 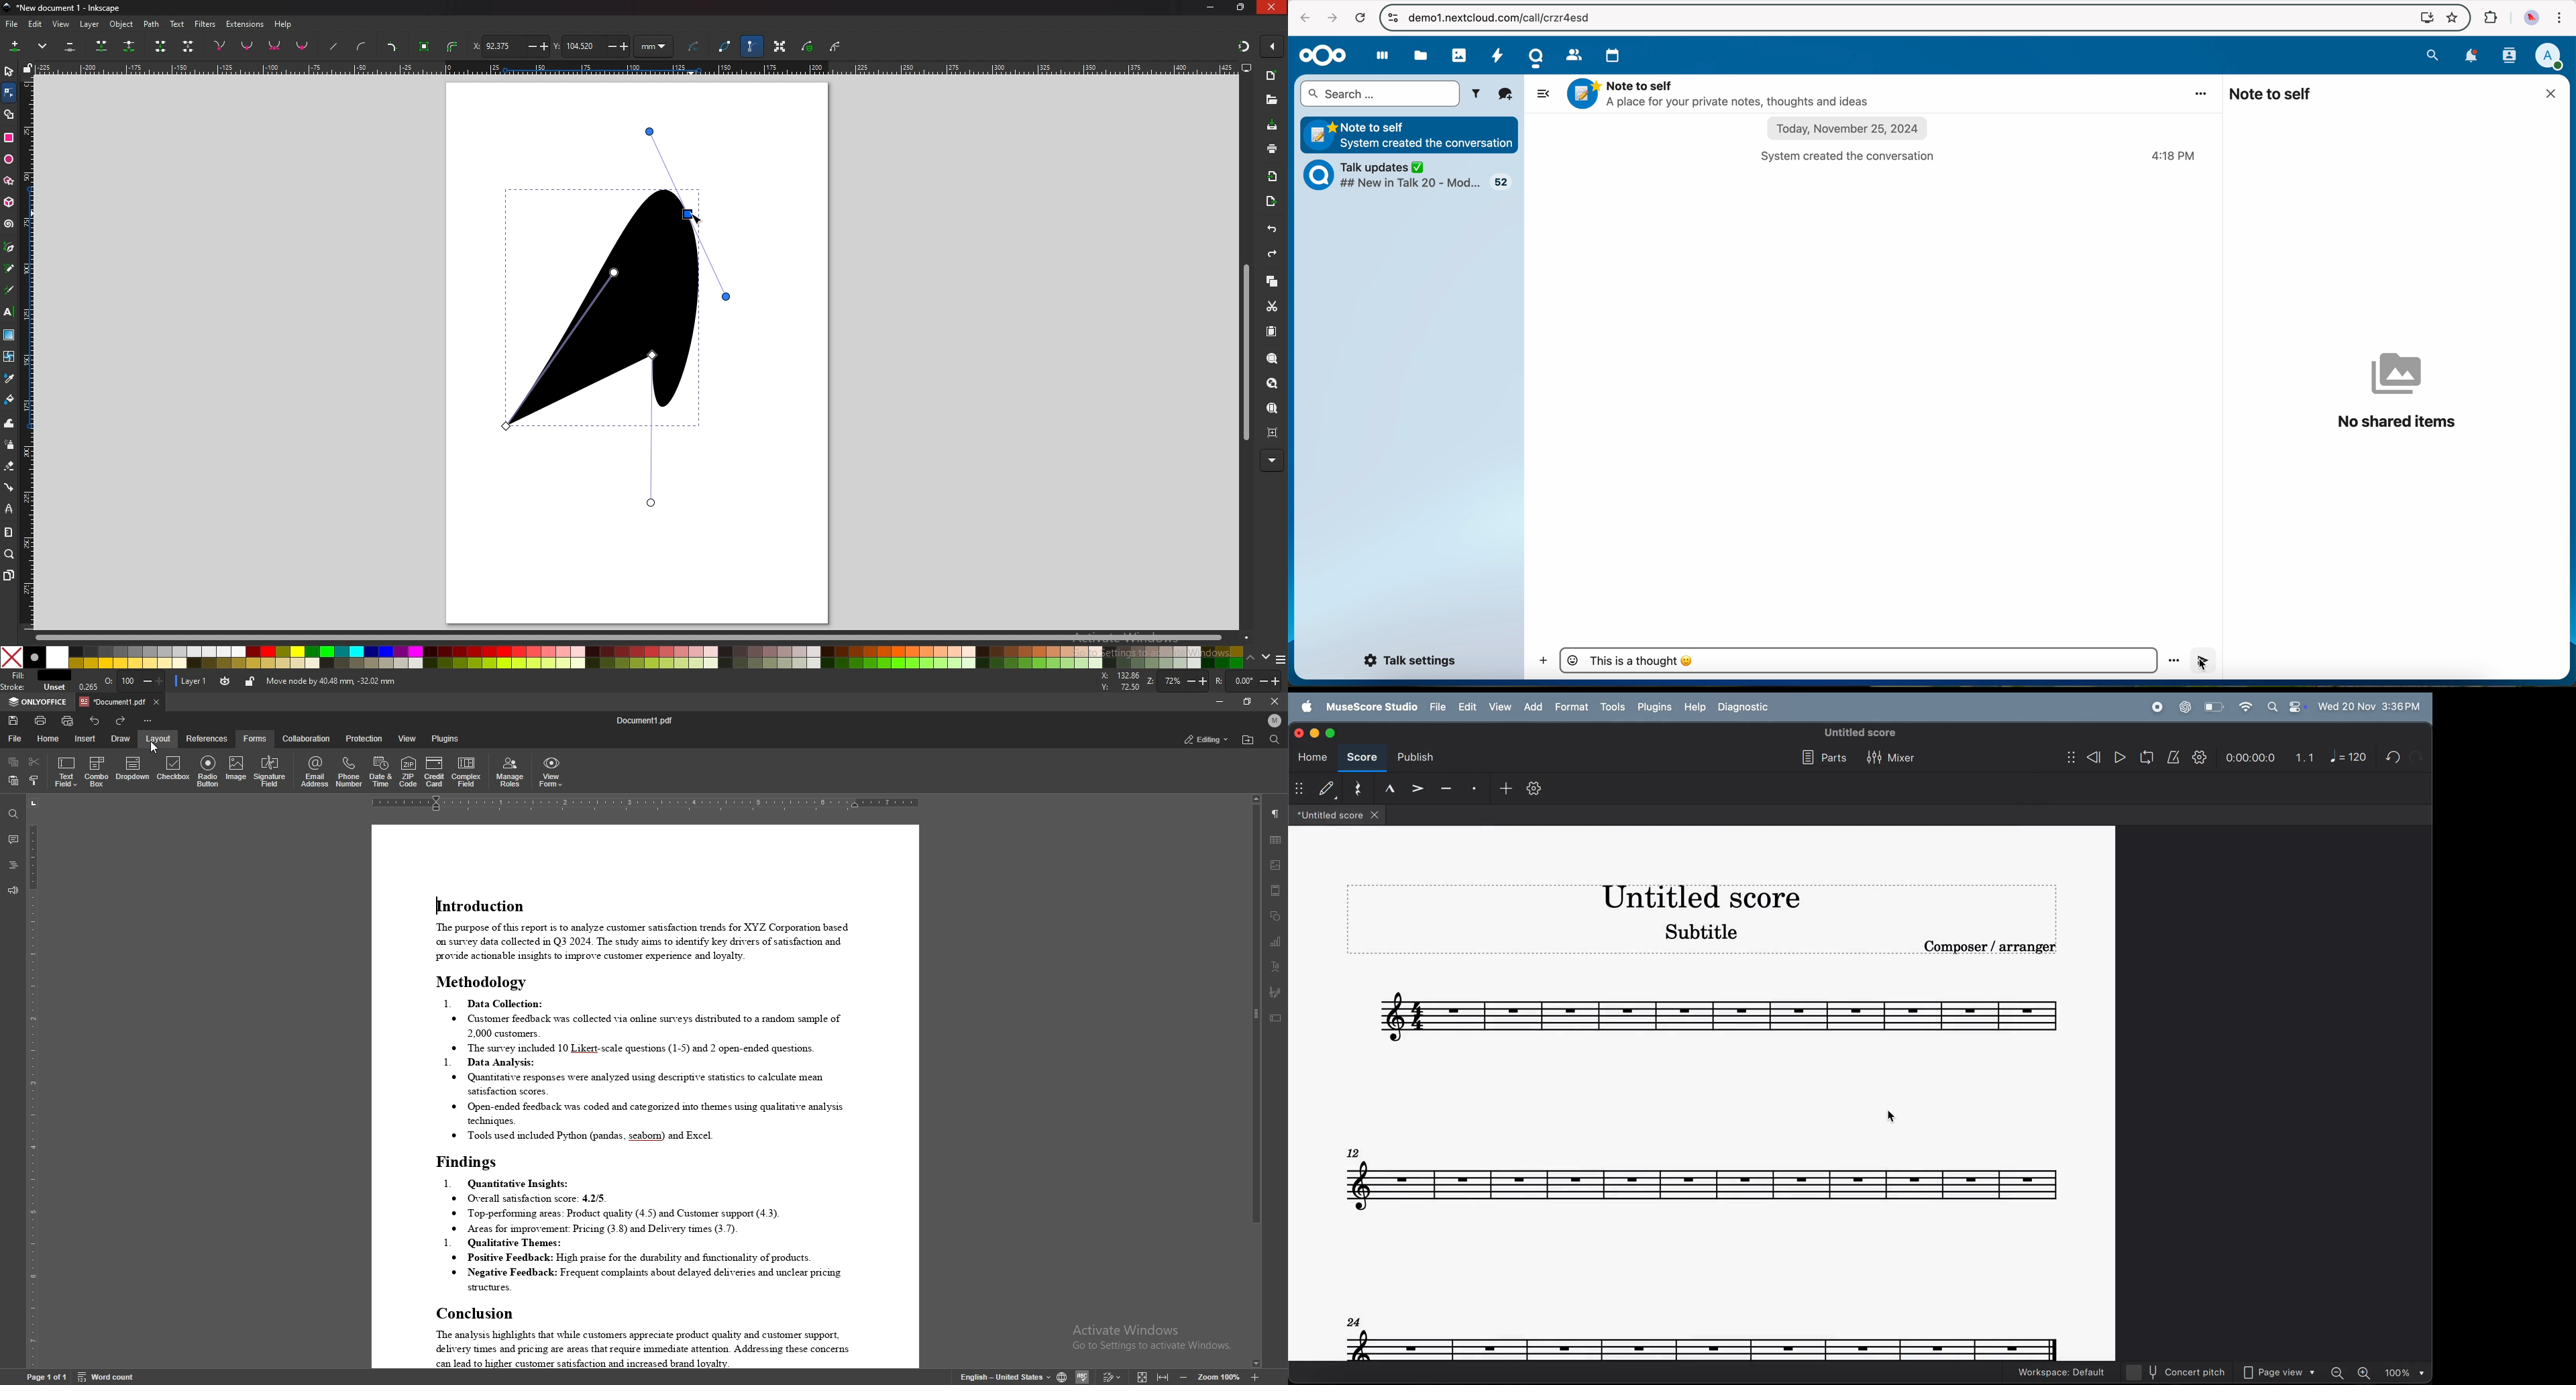 What do you see at coordinates (70, 46) in the screenshot?
I see `delete selected nodes` at bounding box center [70, 46].